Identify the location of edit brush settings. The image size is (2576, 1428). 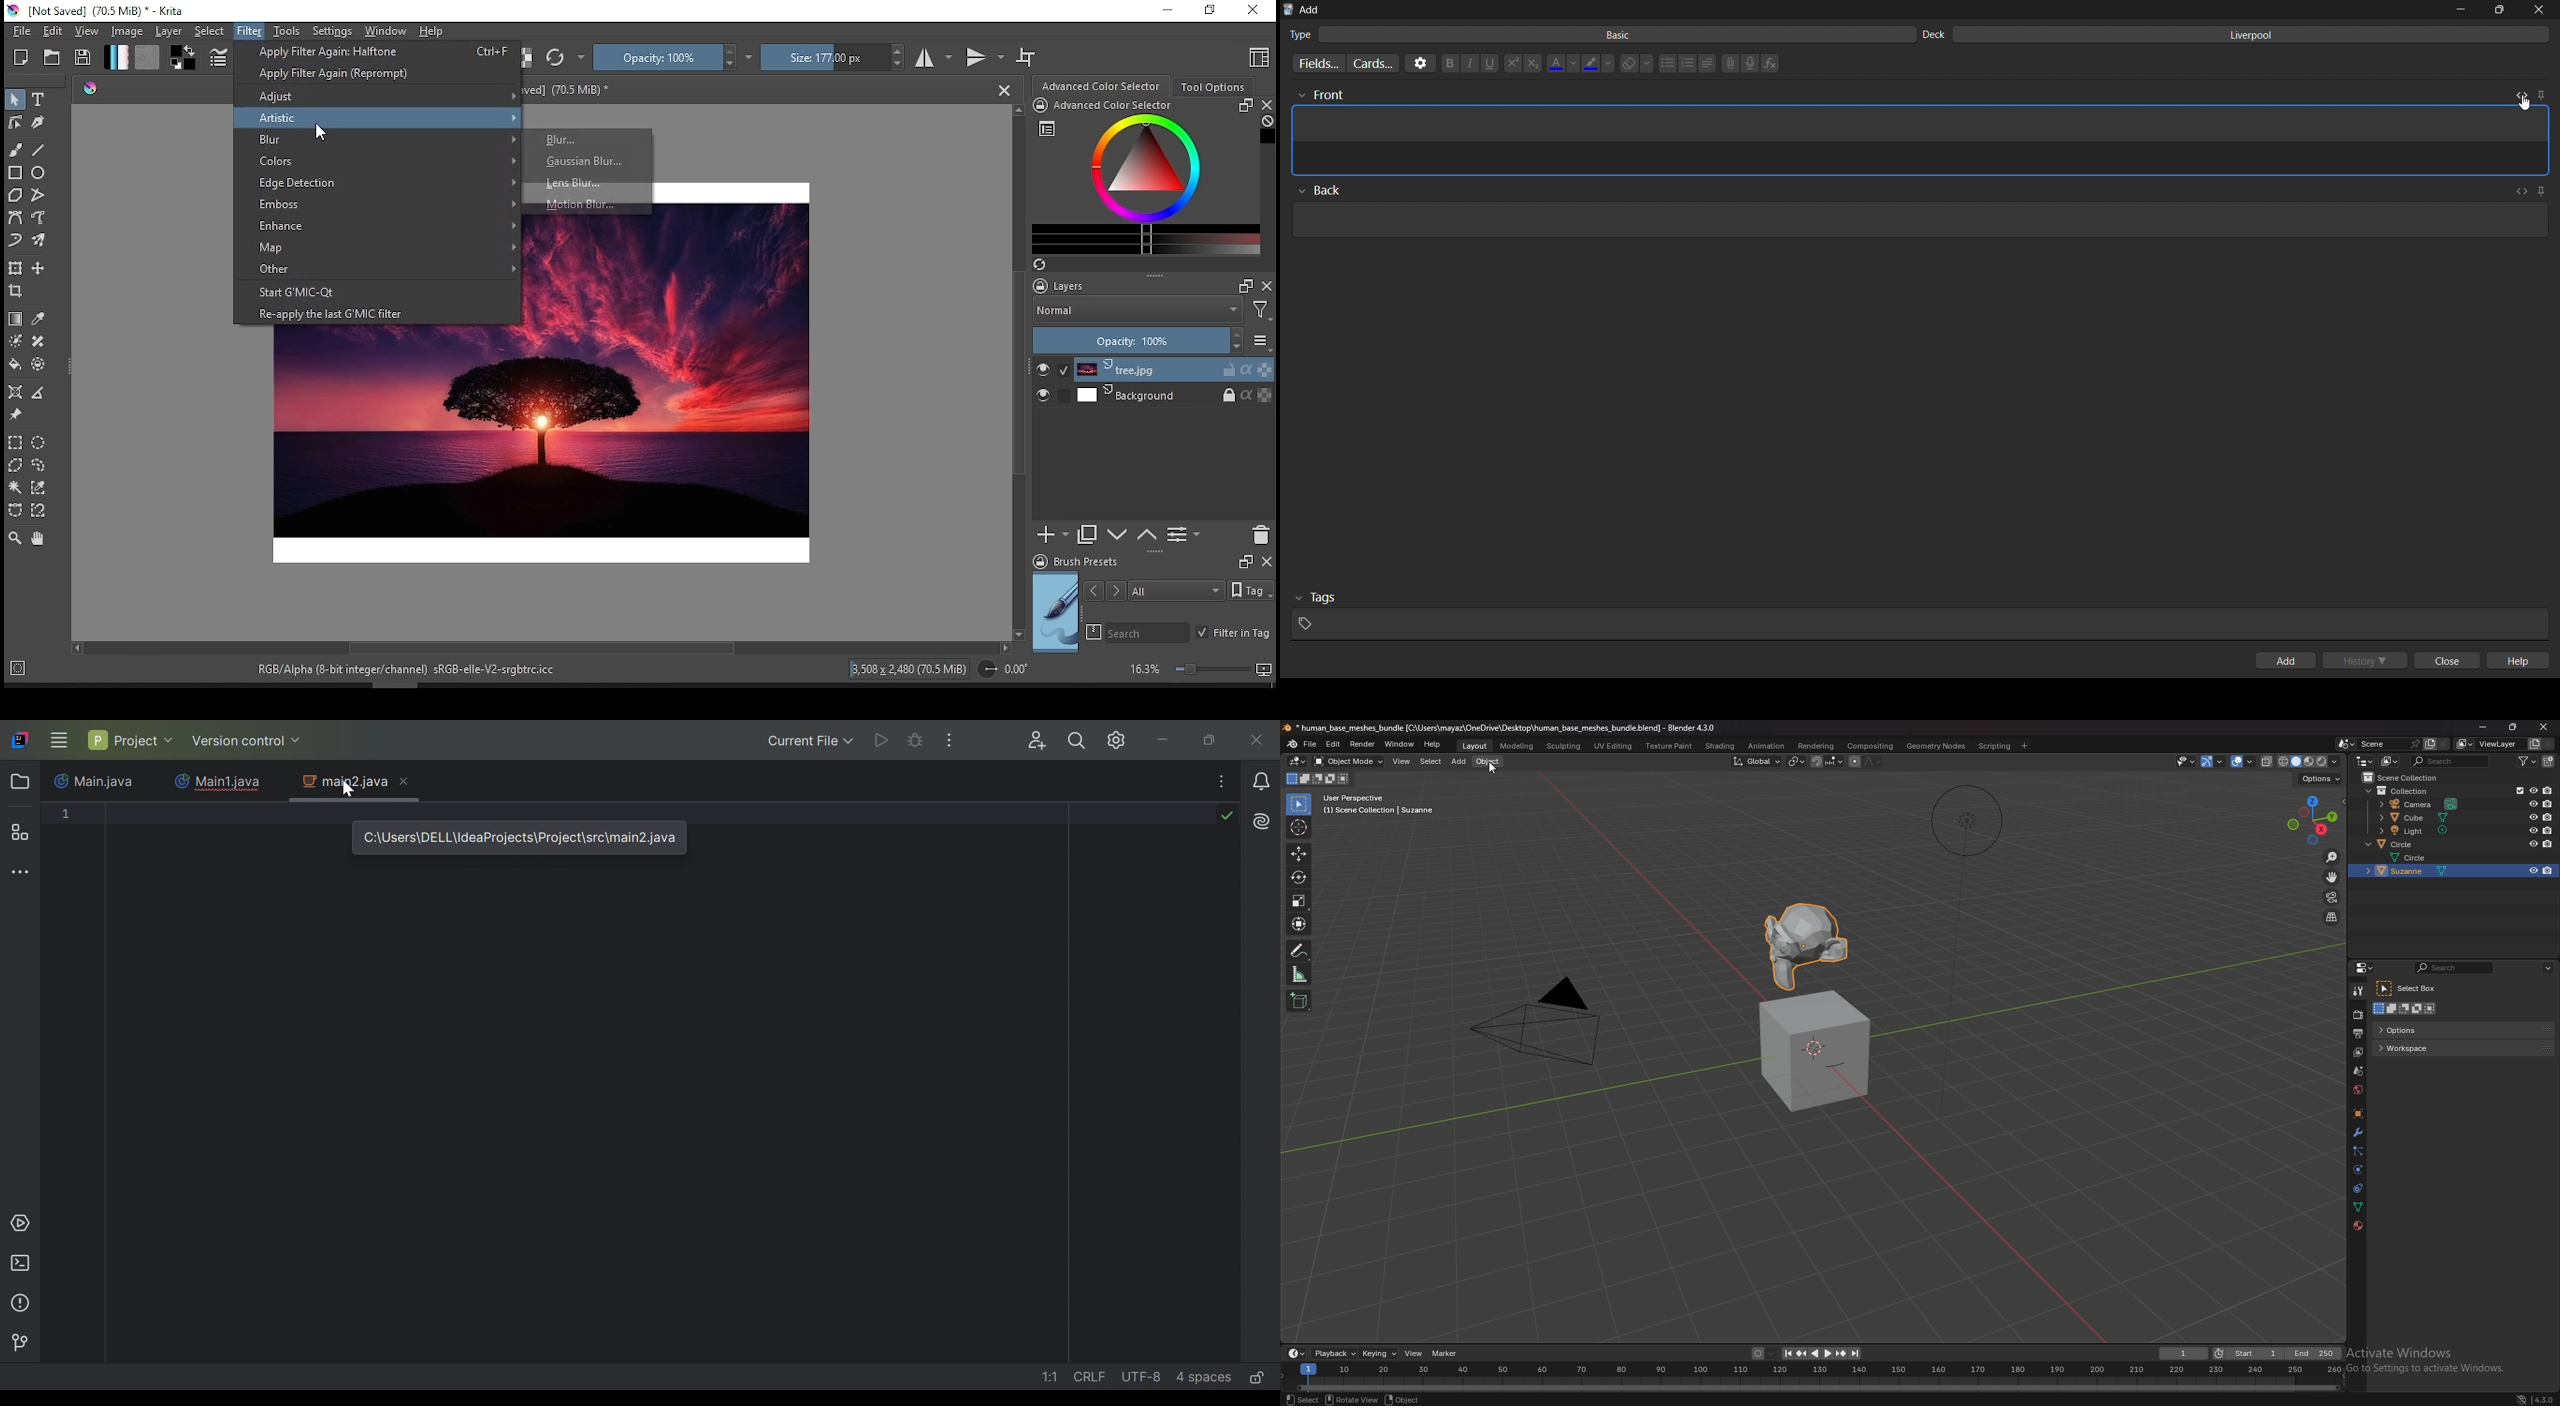
(219, 56).